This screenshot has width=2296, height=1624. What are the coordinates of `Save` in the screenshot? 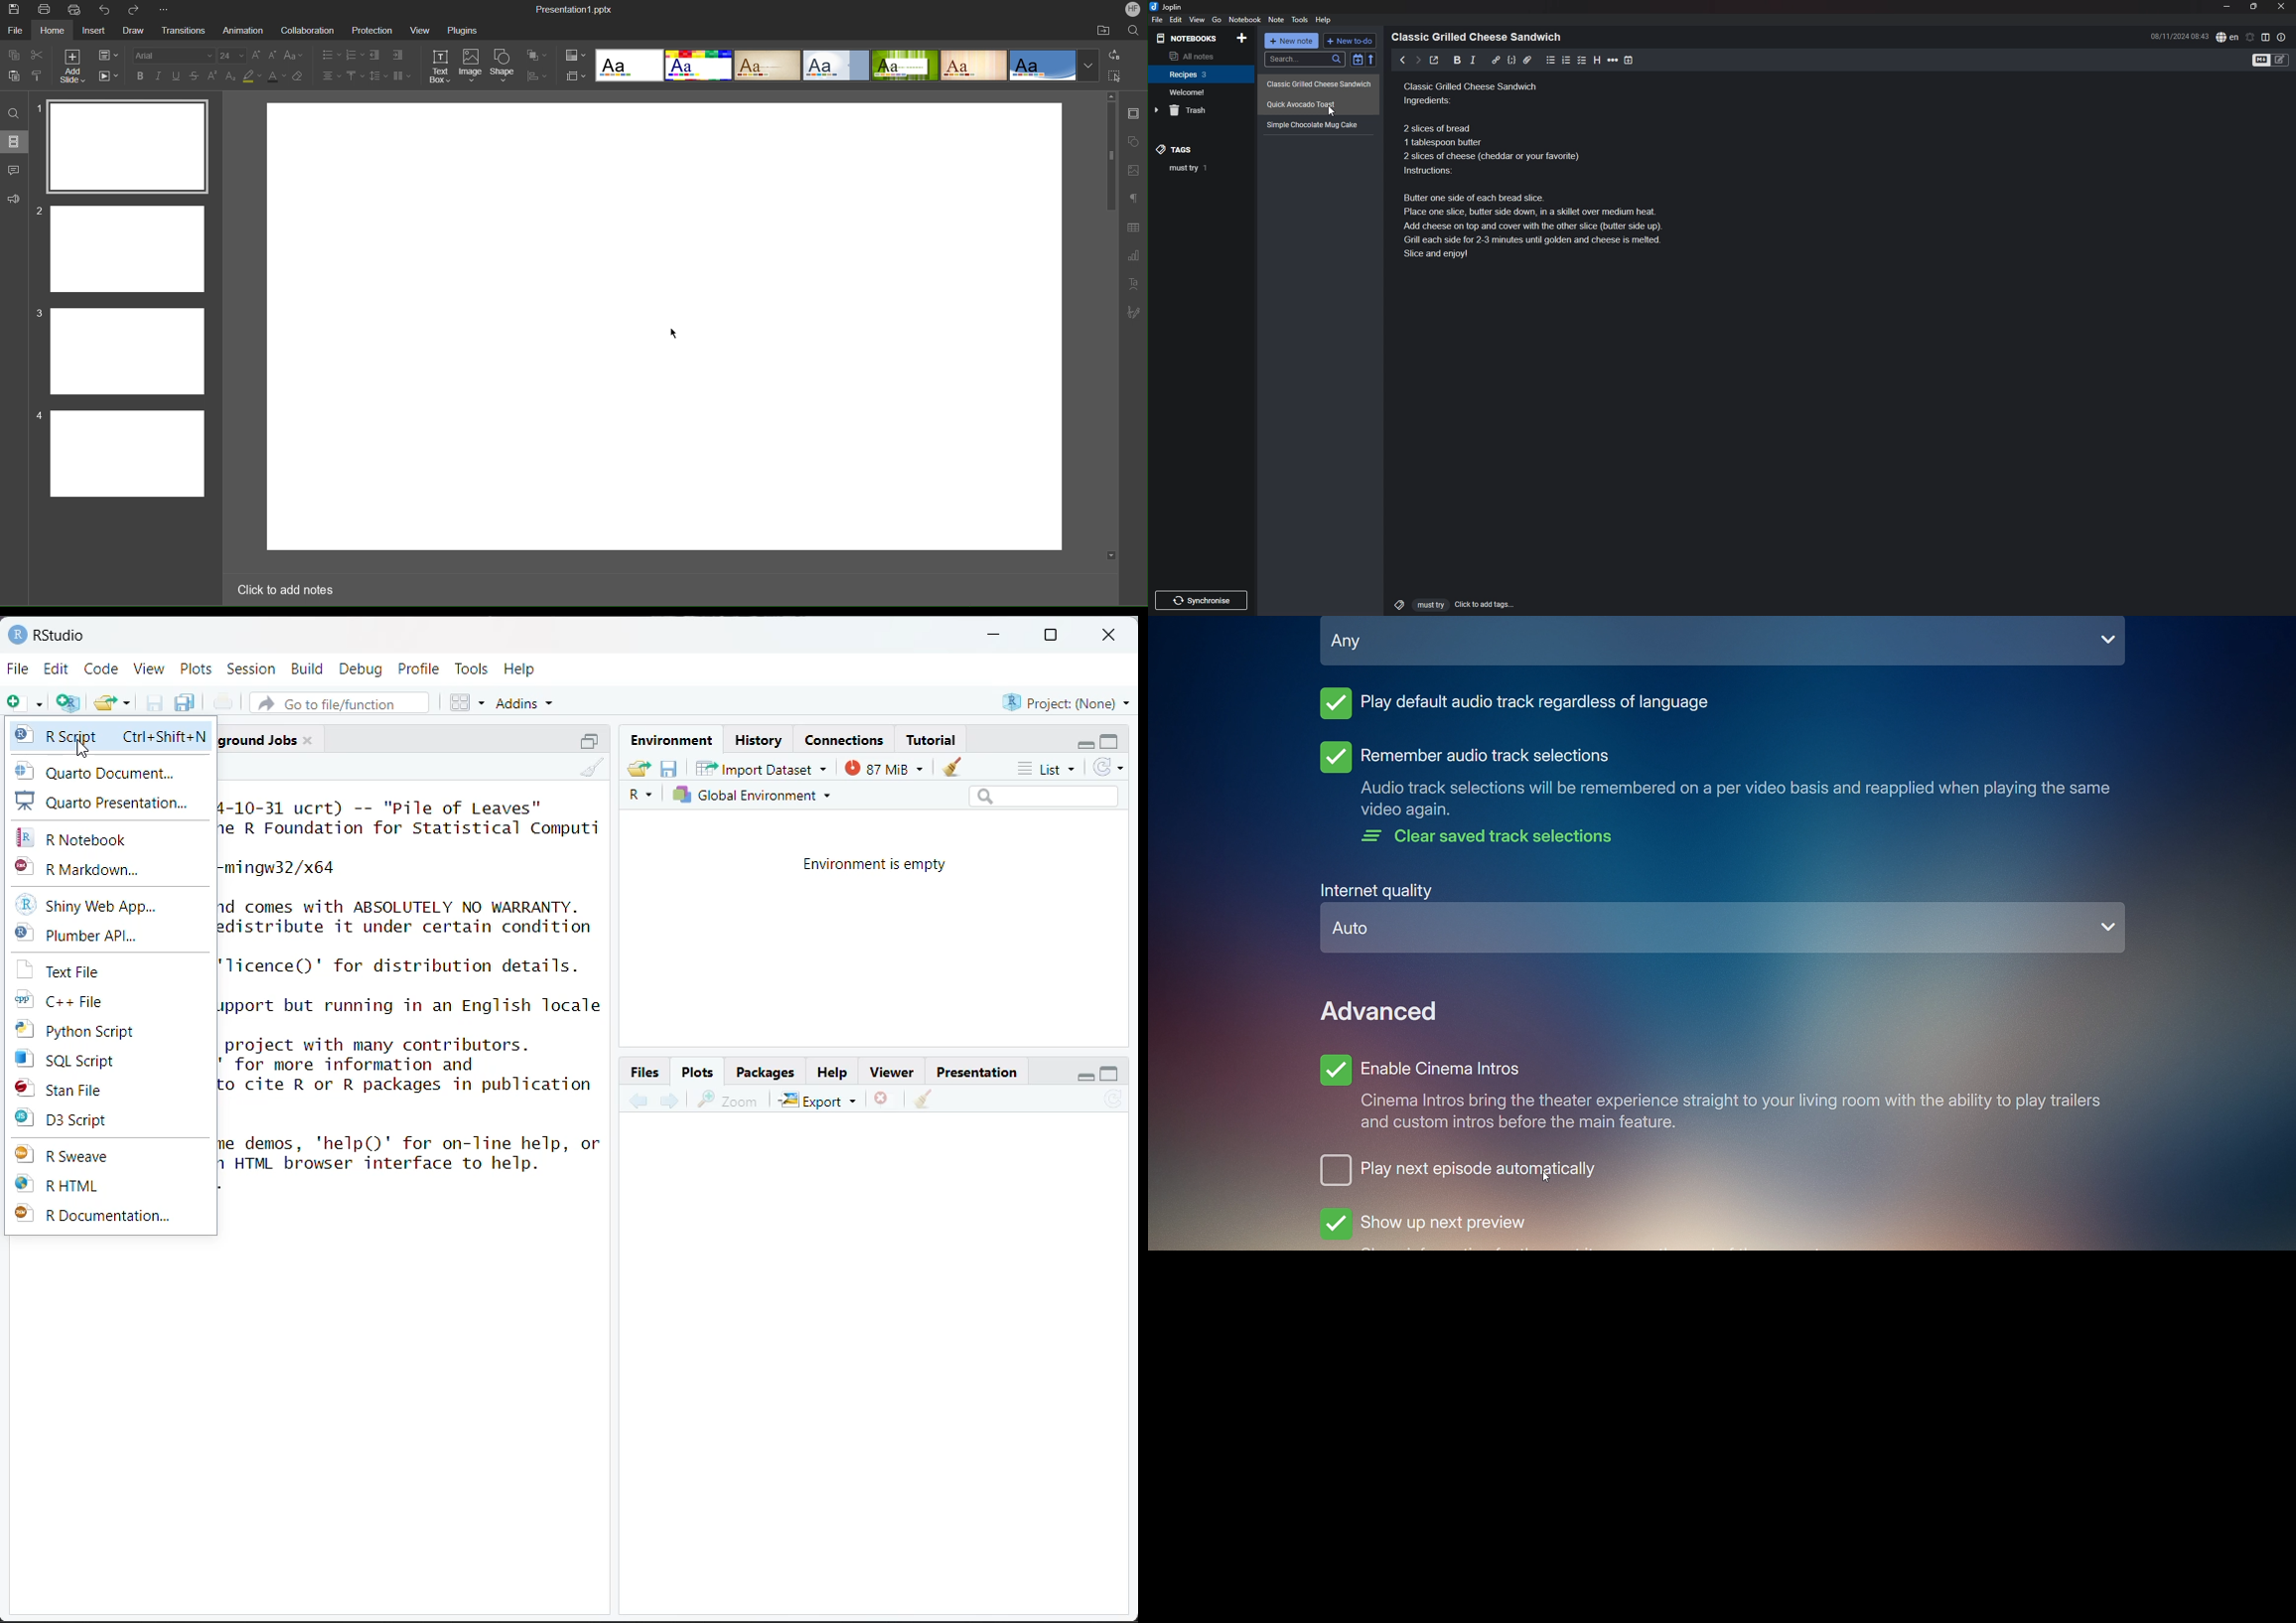 It's located at (13, 10).